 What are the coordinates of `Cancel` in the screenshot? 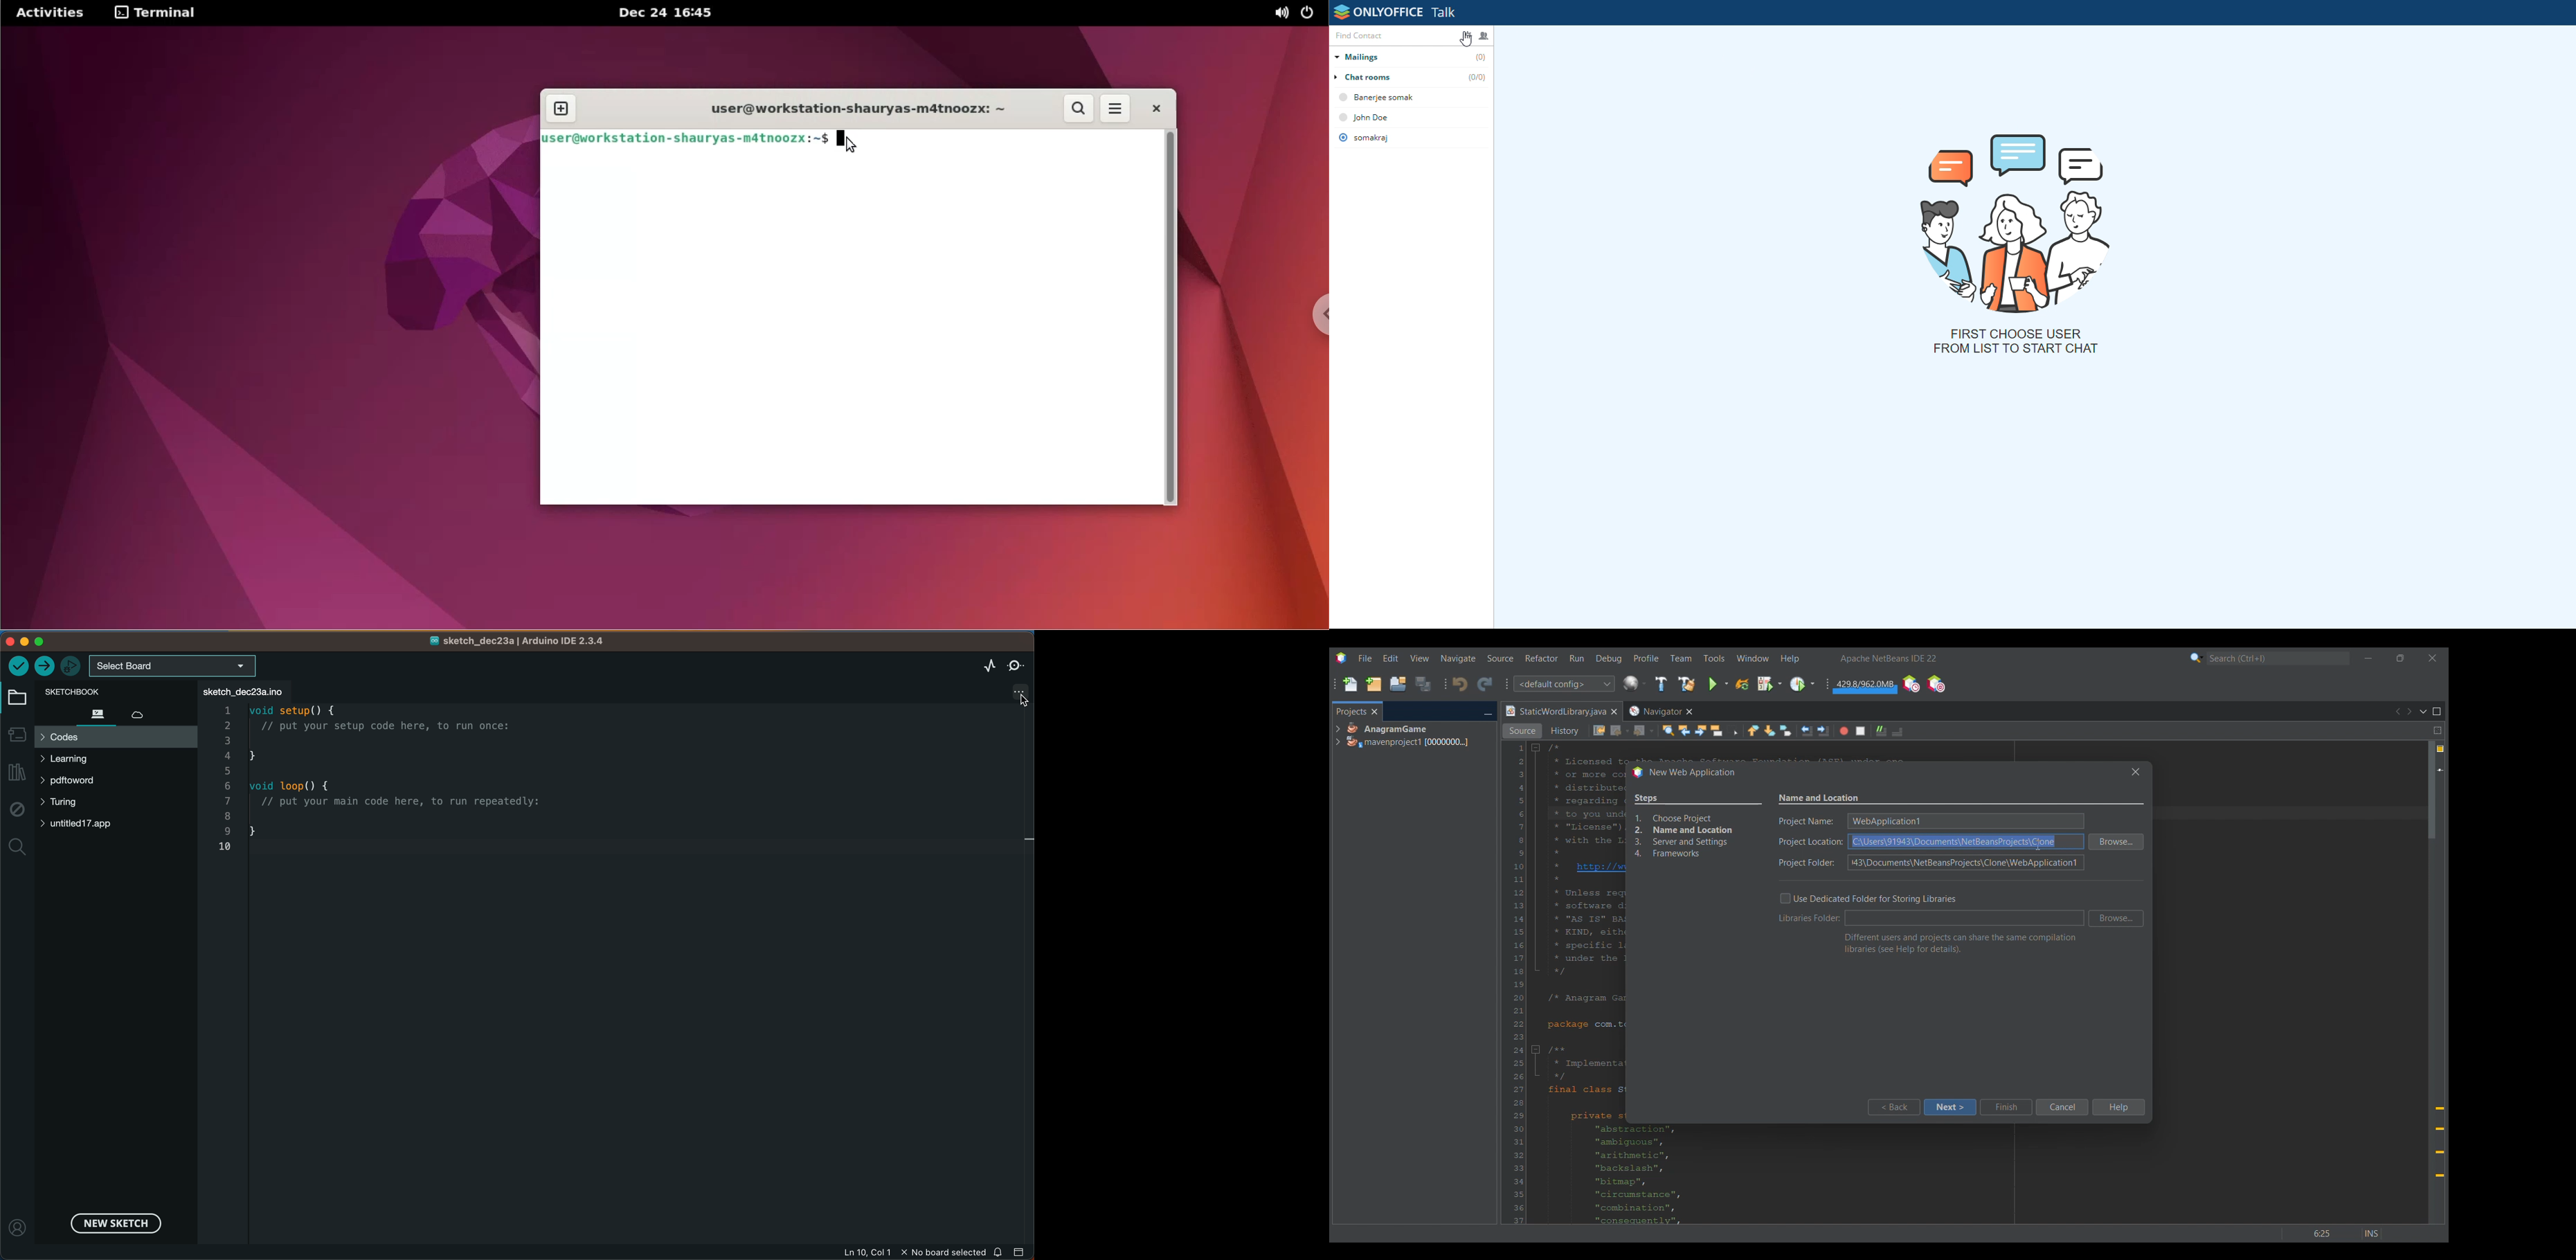 It's located at (2062, 1107).